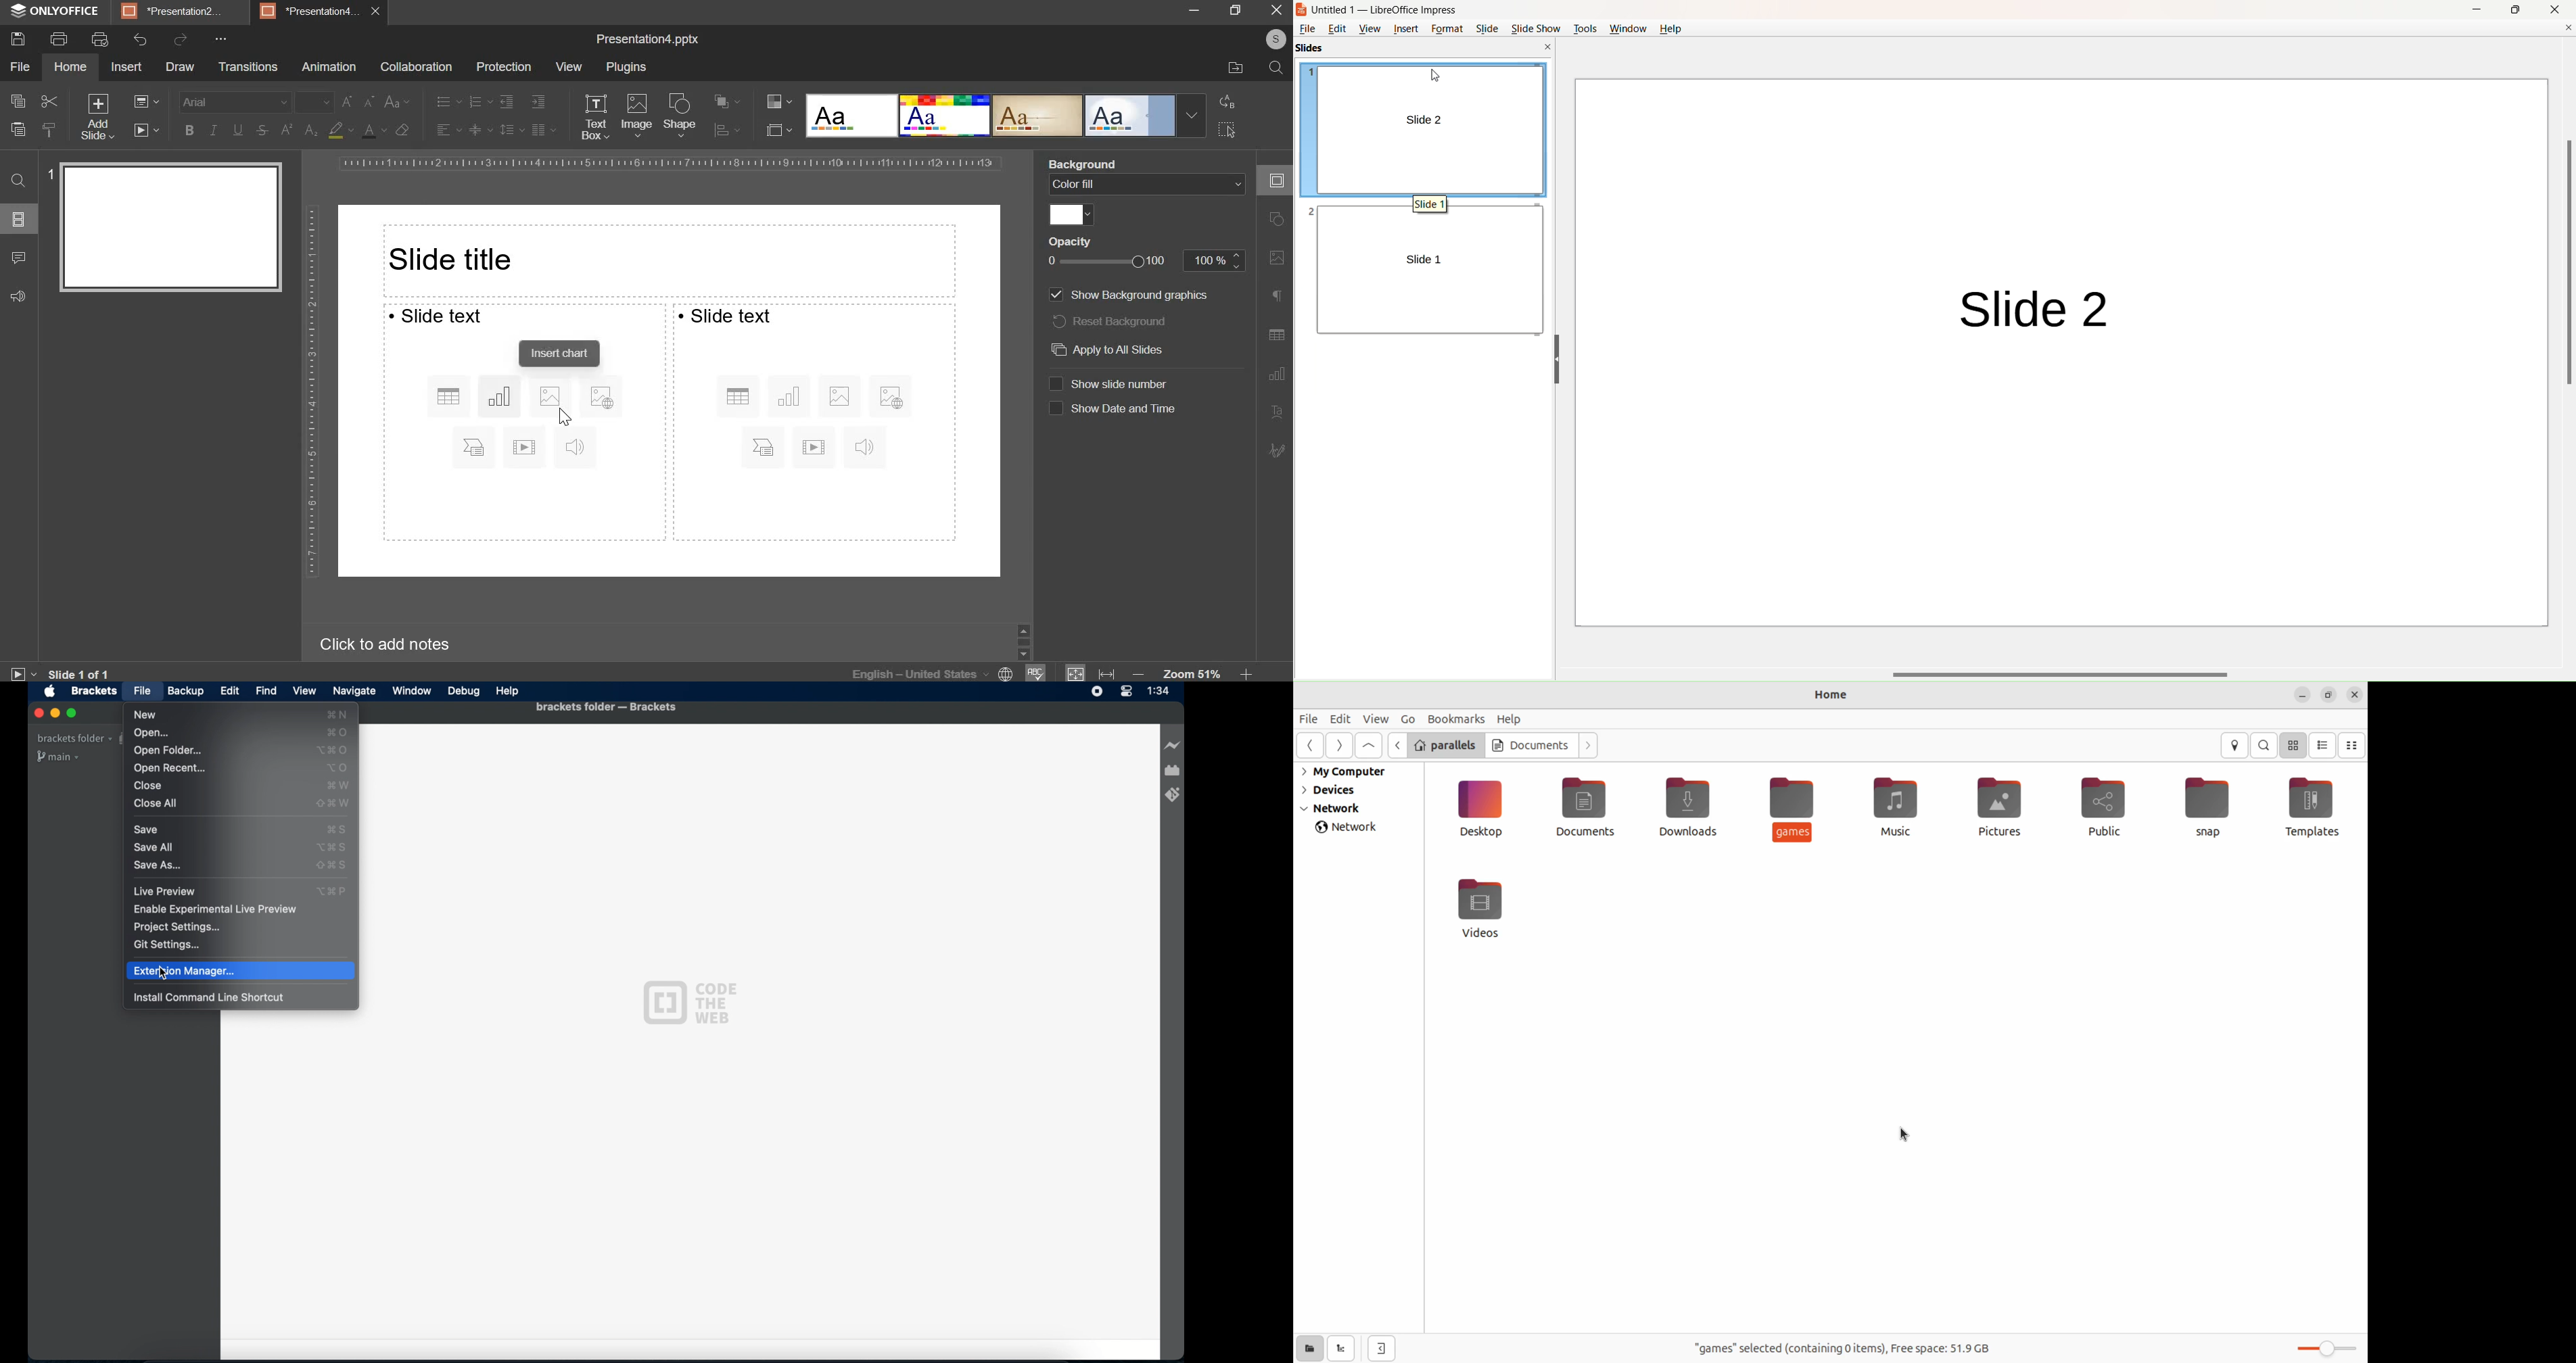  Describe the element at coordinates (235, 99) in the screenshot. I see `font` at that location.